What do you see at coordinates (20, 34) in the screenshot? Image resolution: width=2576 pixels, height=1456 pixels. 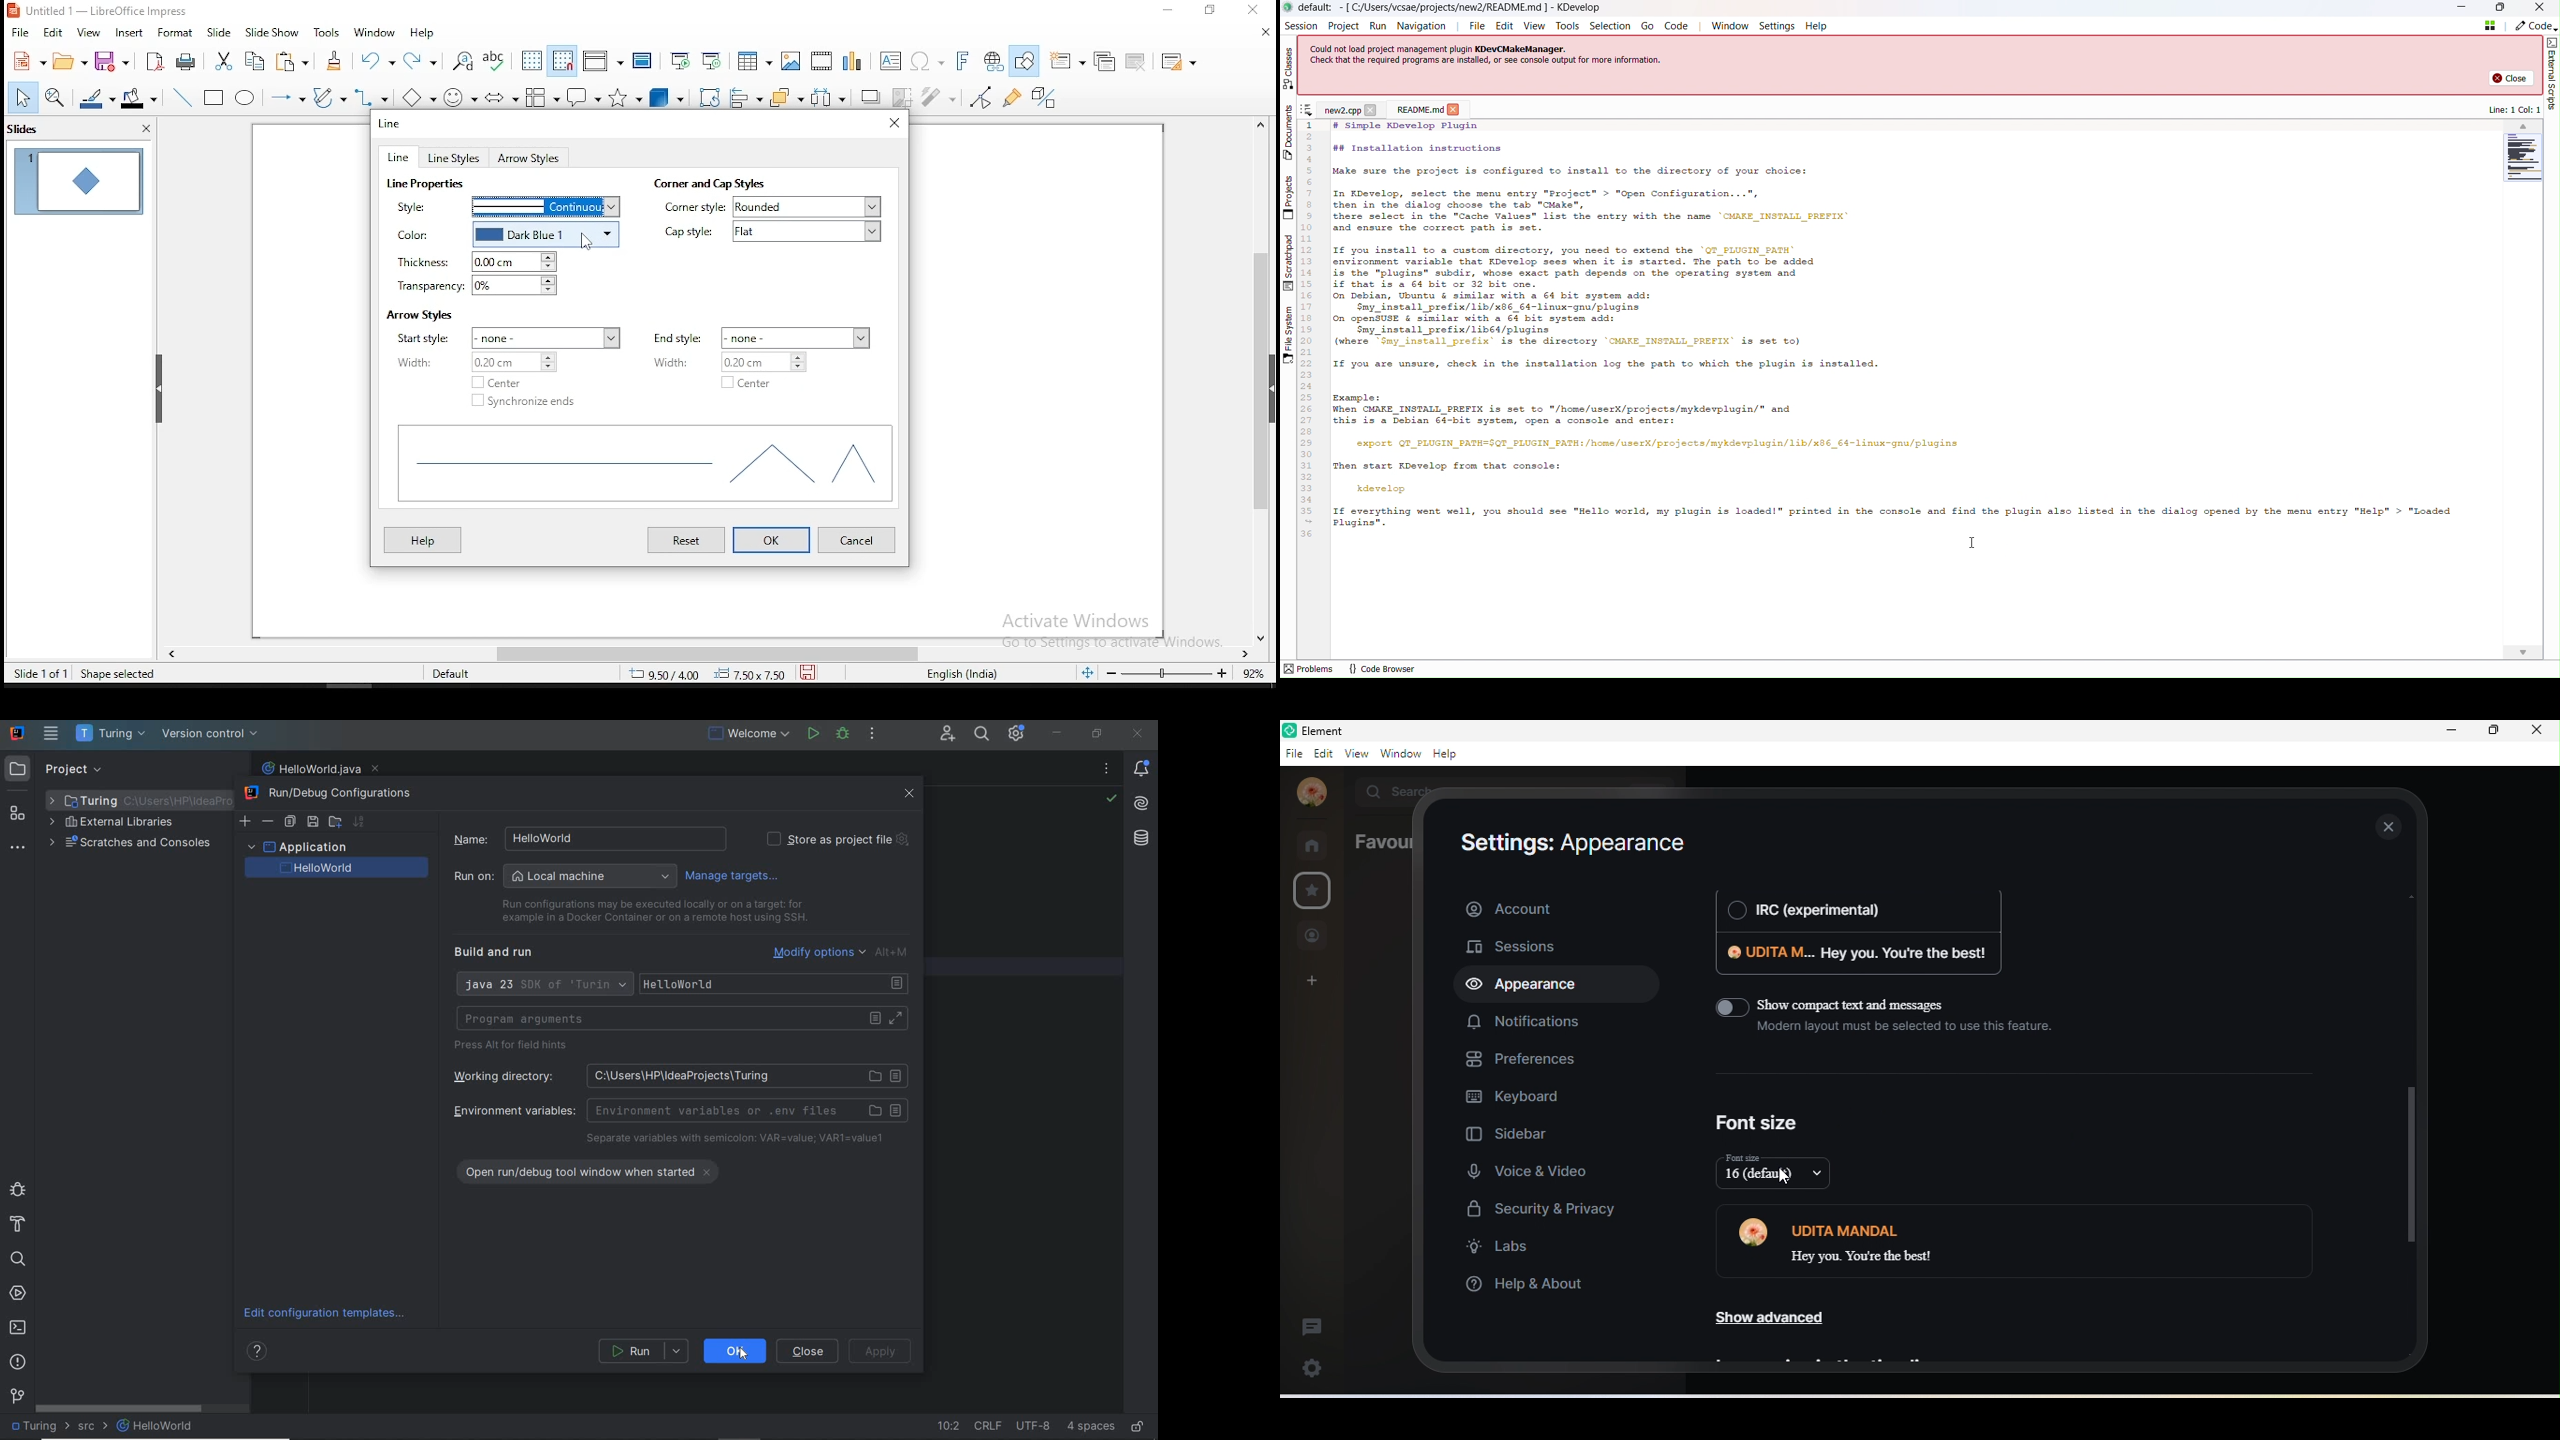 I see `file` at bounding box center [20, 34].